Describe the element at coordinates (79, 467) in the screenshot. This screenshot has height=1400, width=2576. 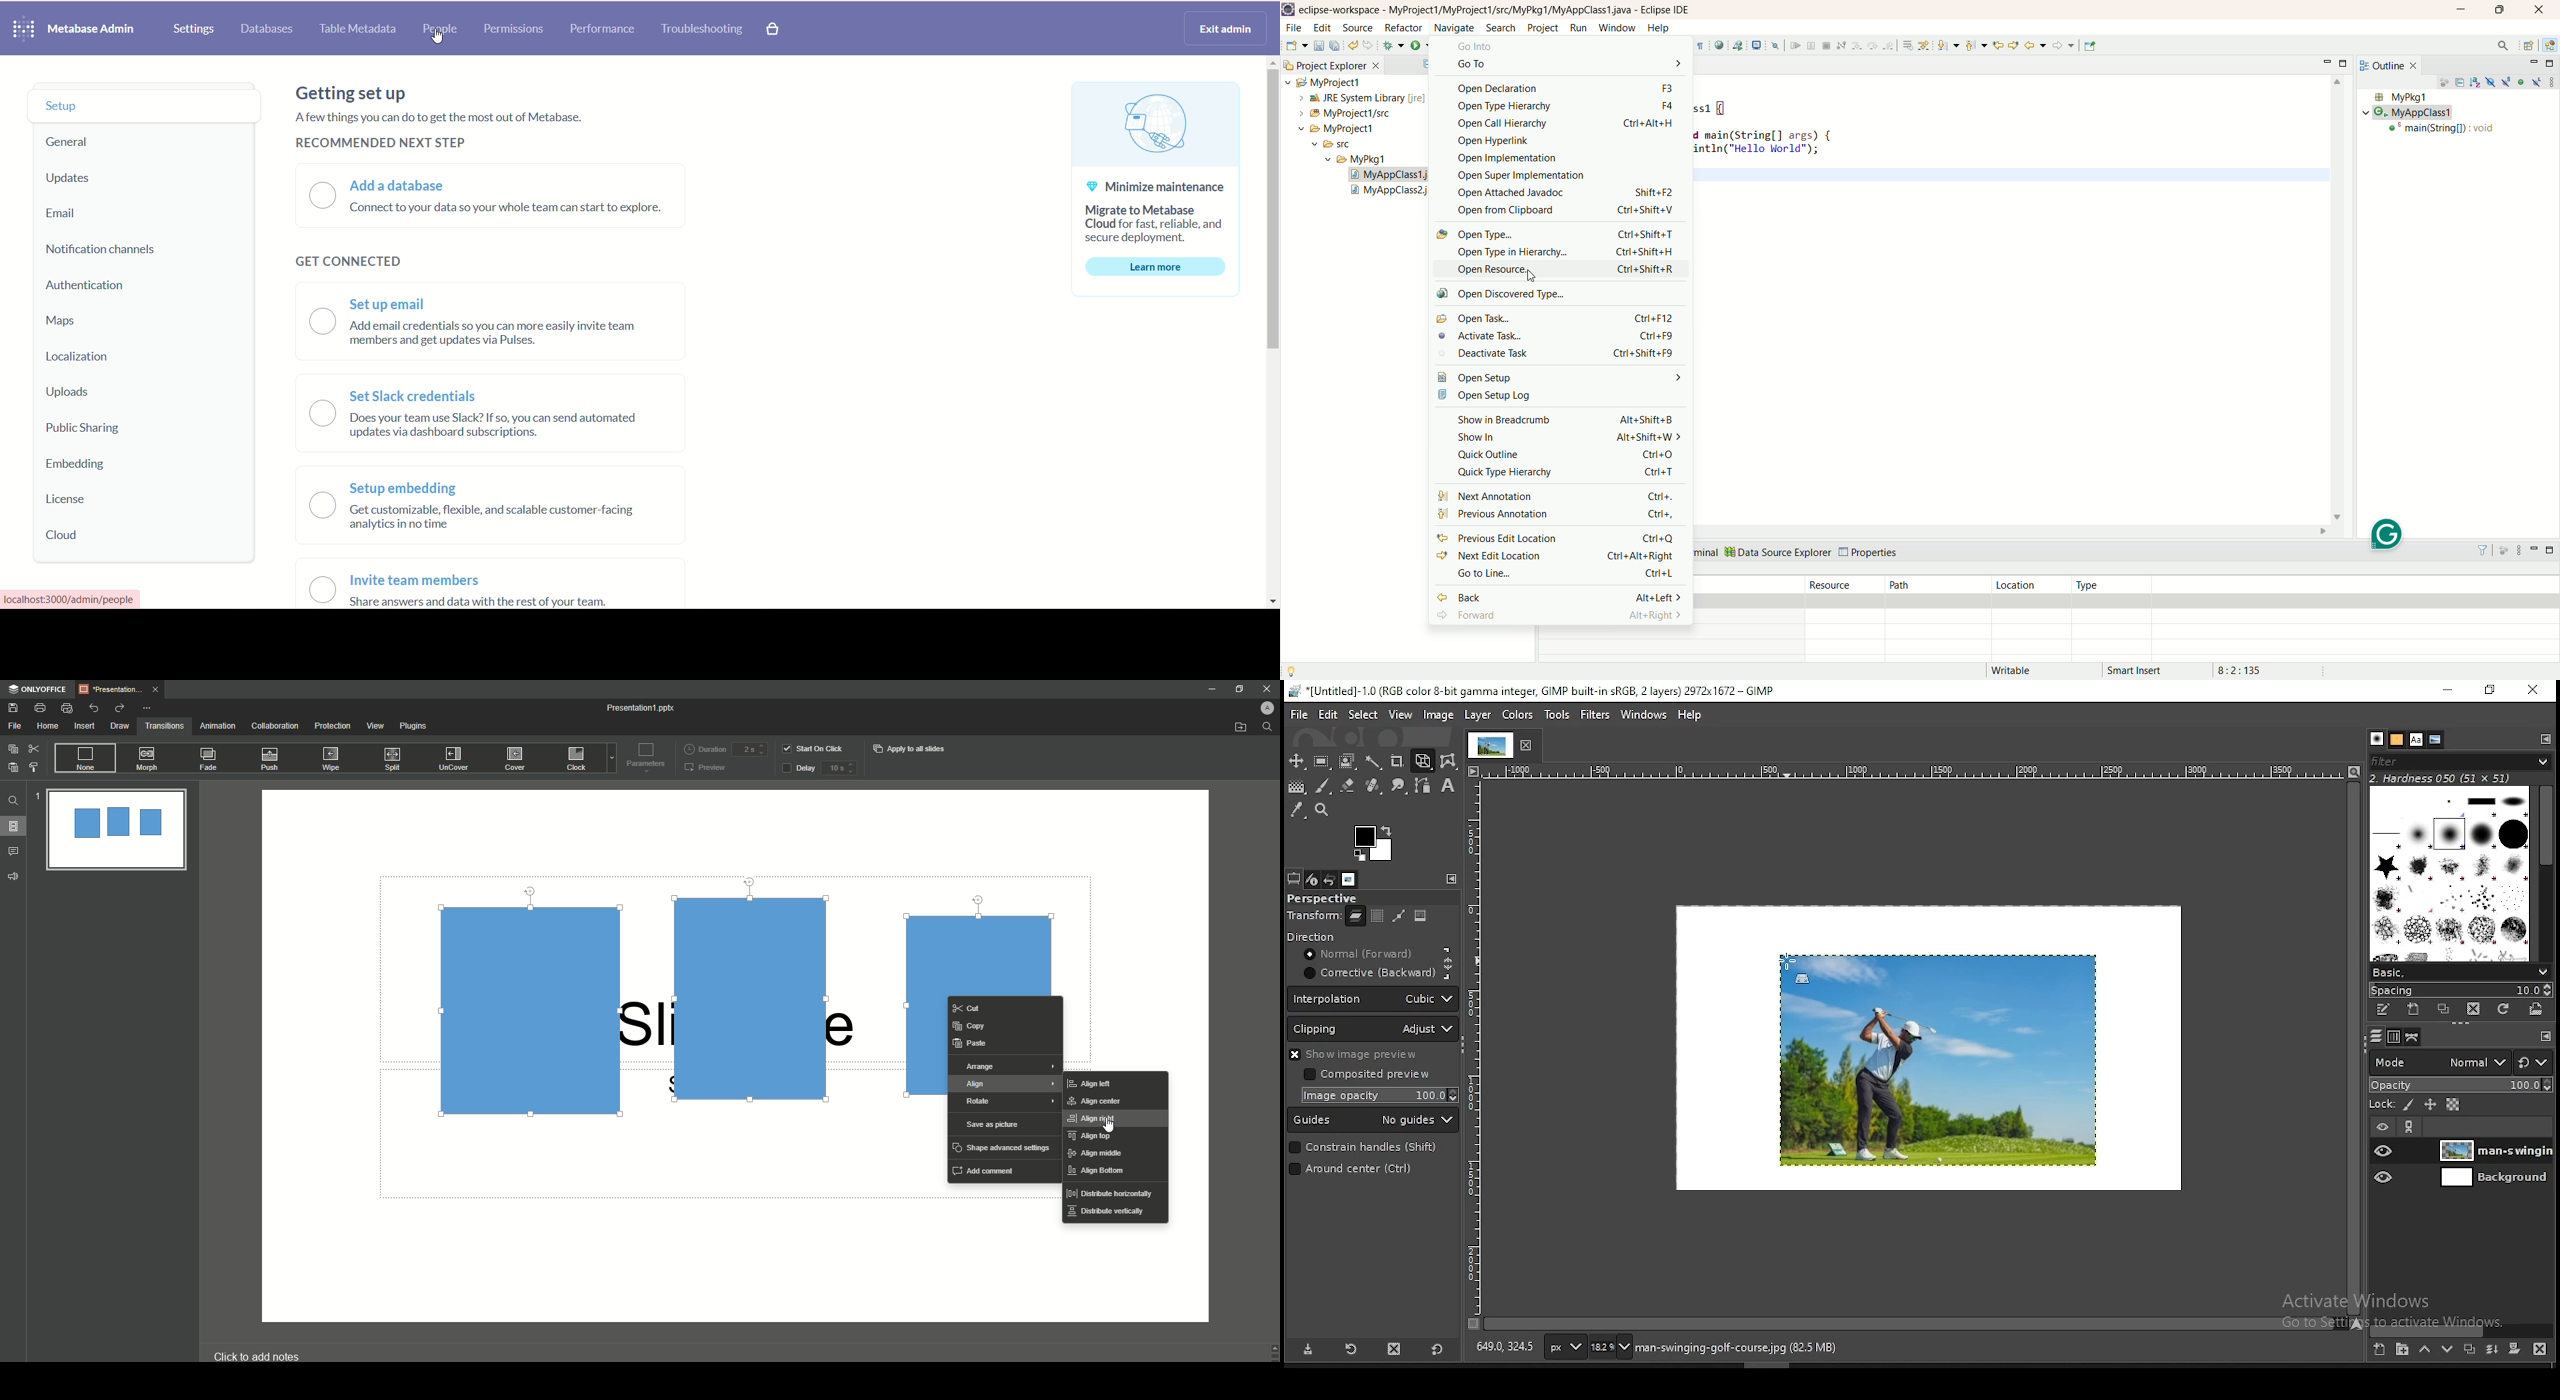
I see `embedding` at that location.